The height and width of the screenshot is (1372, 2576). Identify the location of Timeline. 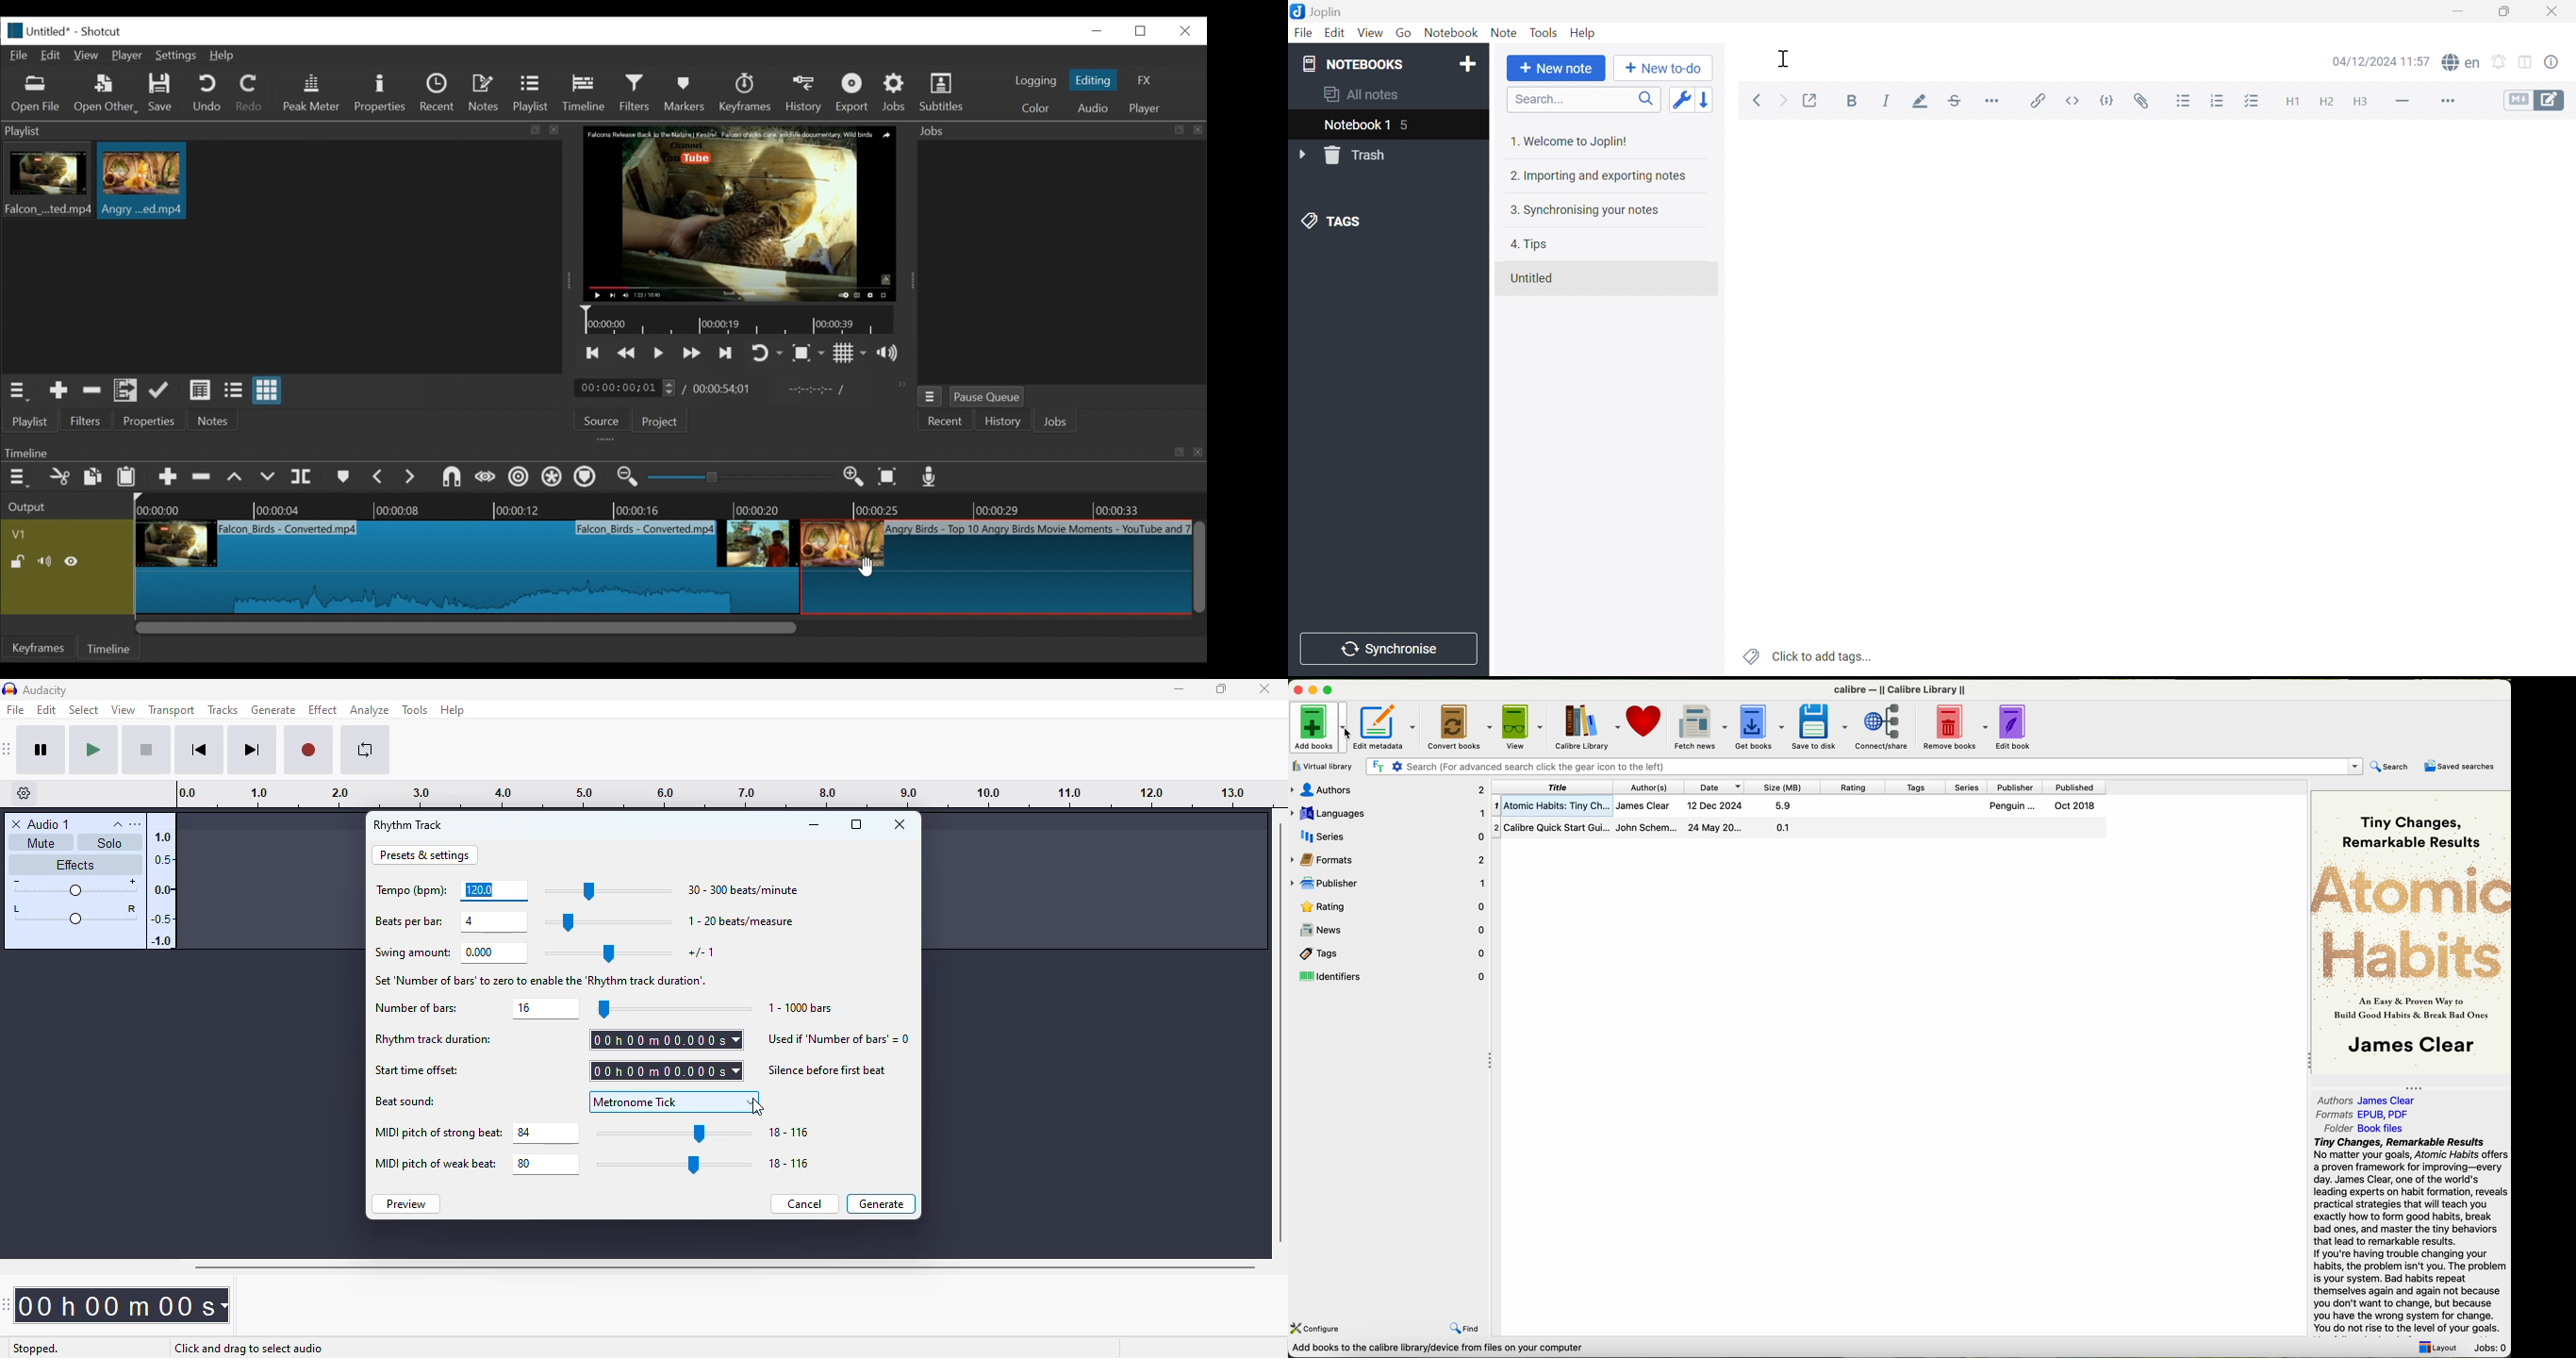
(111, 646).